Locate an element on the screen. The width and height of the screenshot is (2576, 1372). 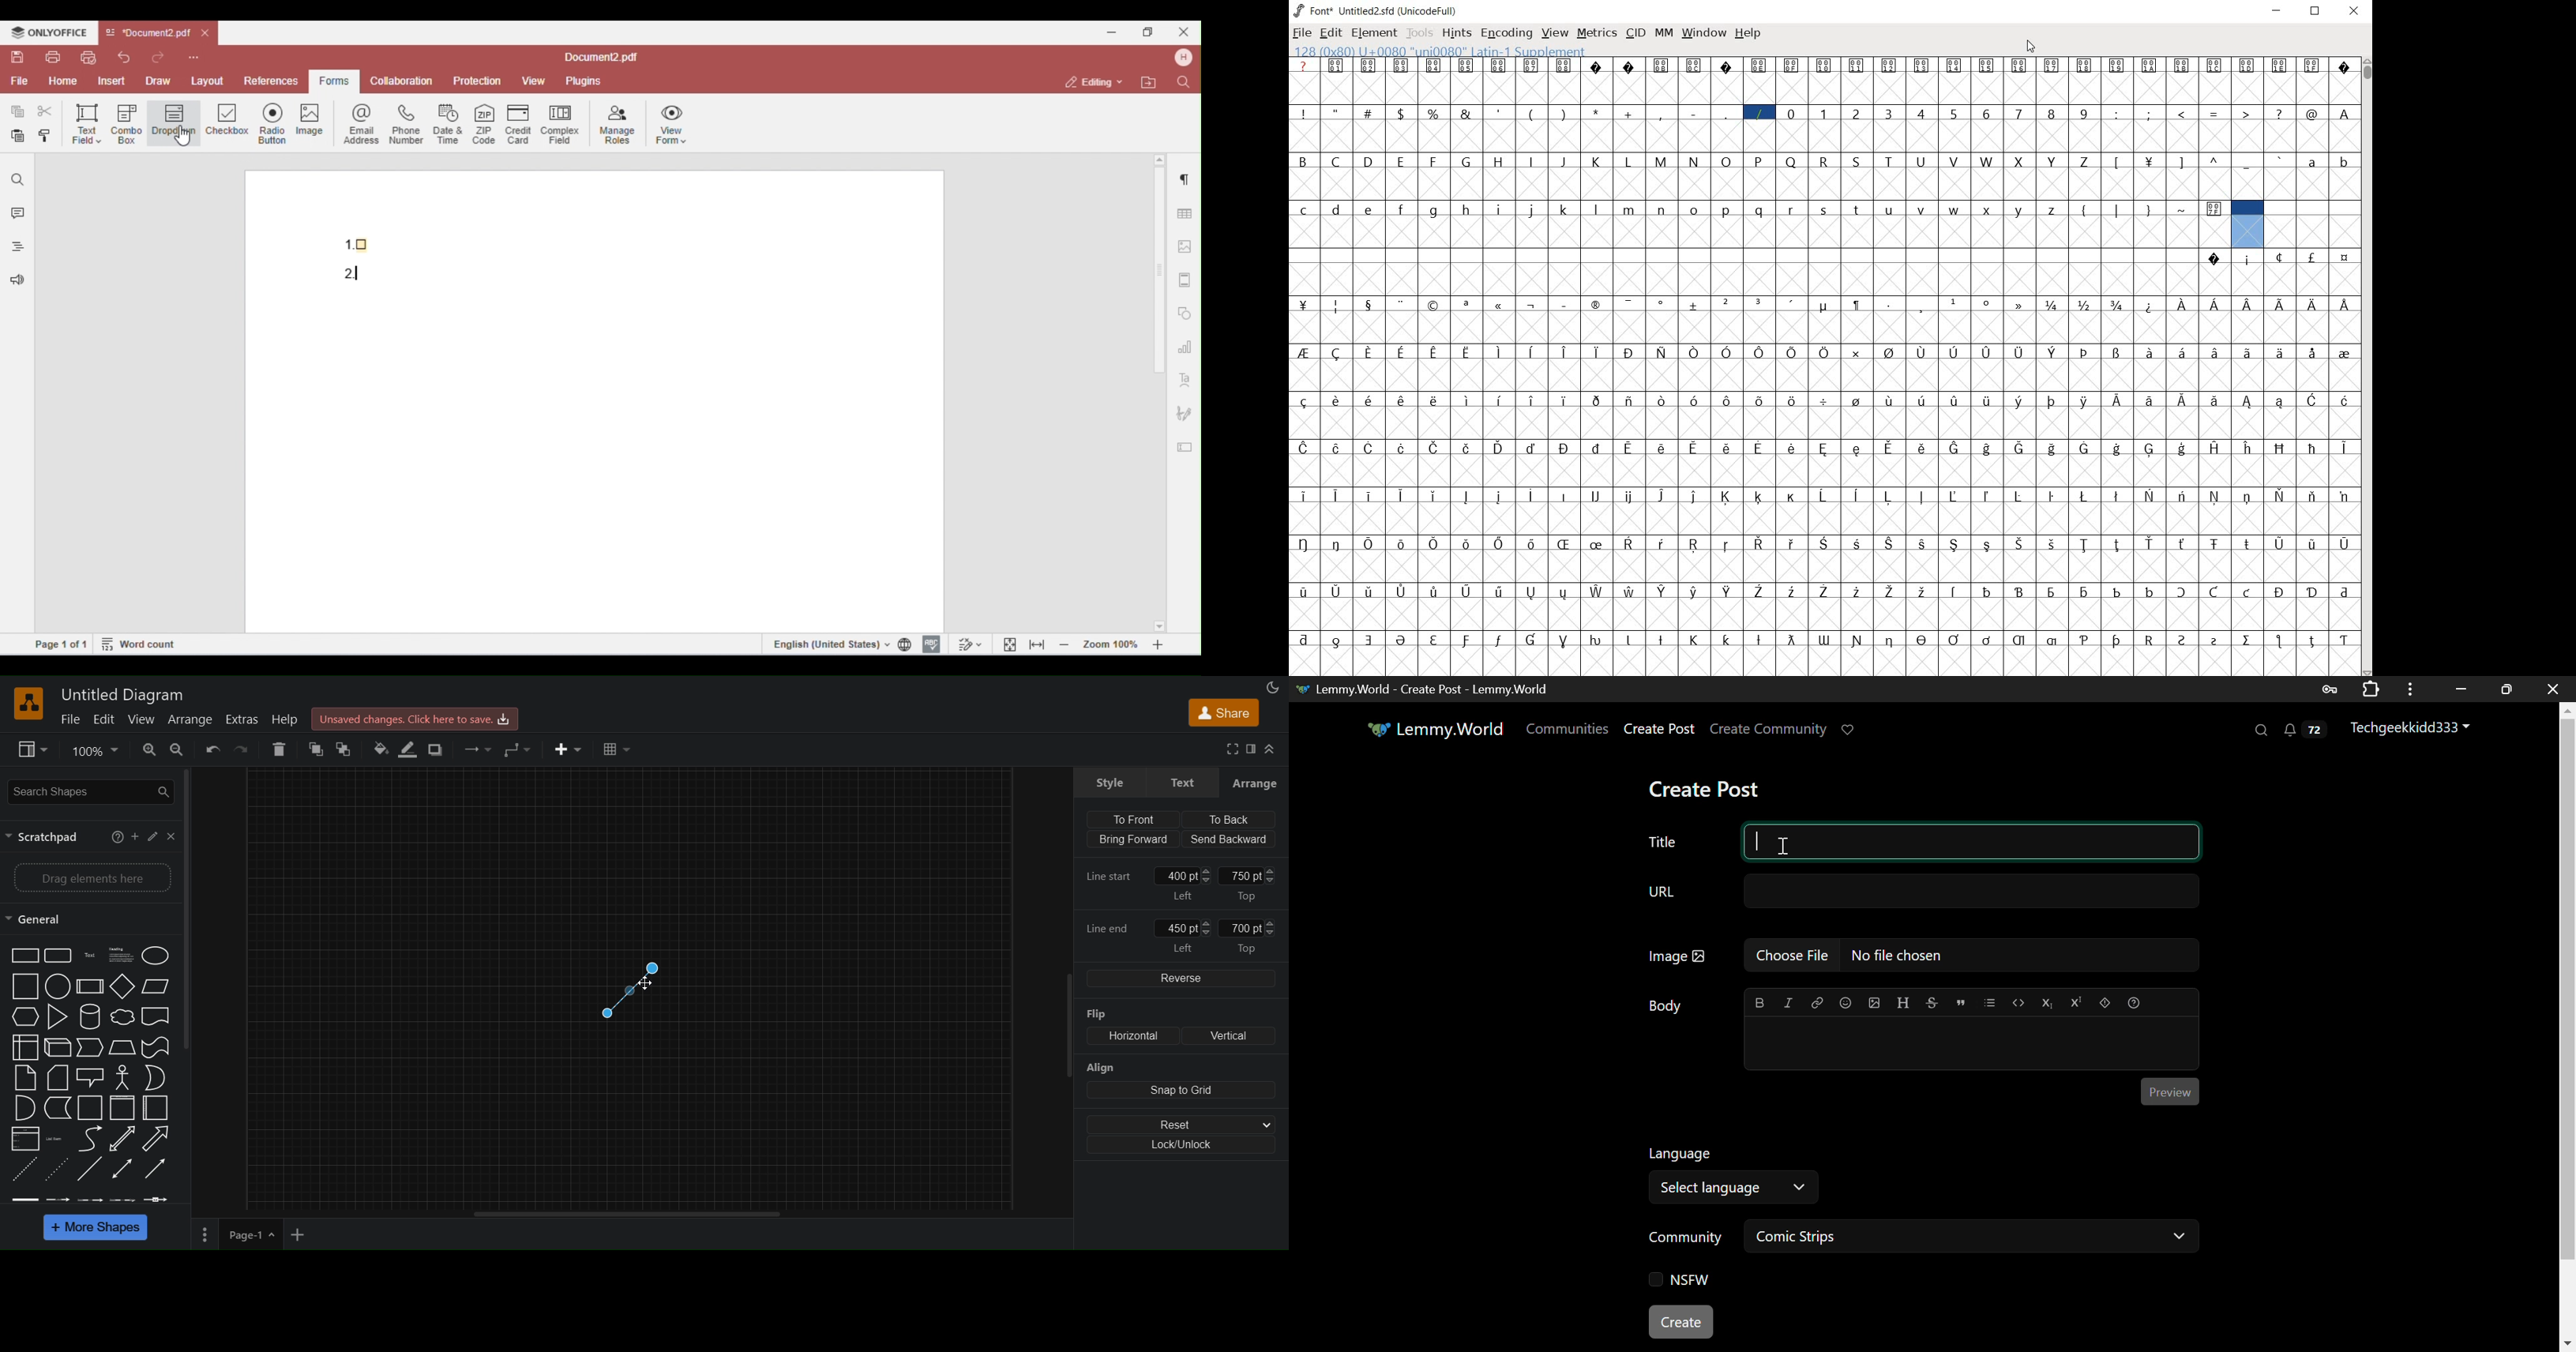
Symbol is located at coordinates (1335, 591).